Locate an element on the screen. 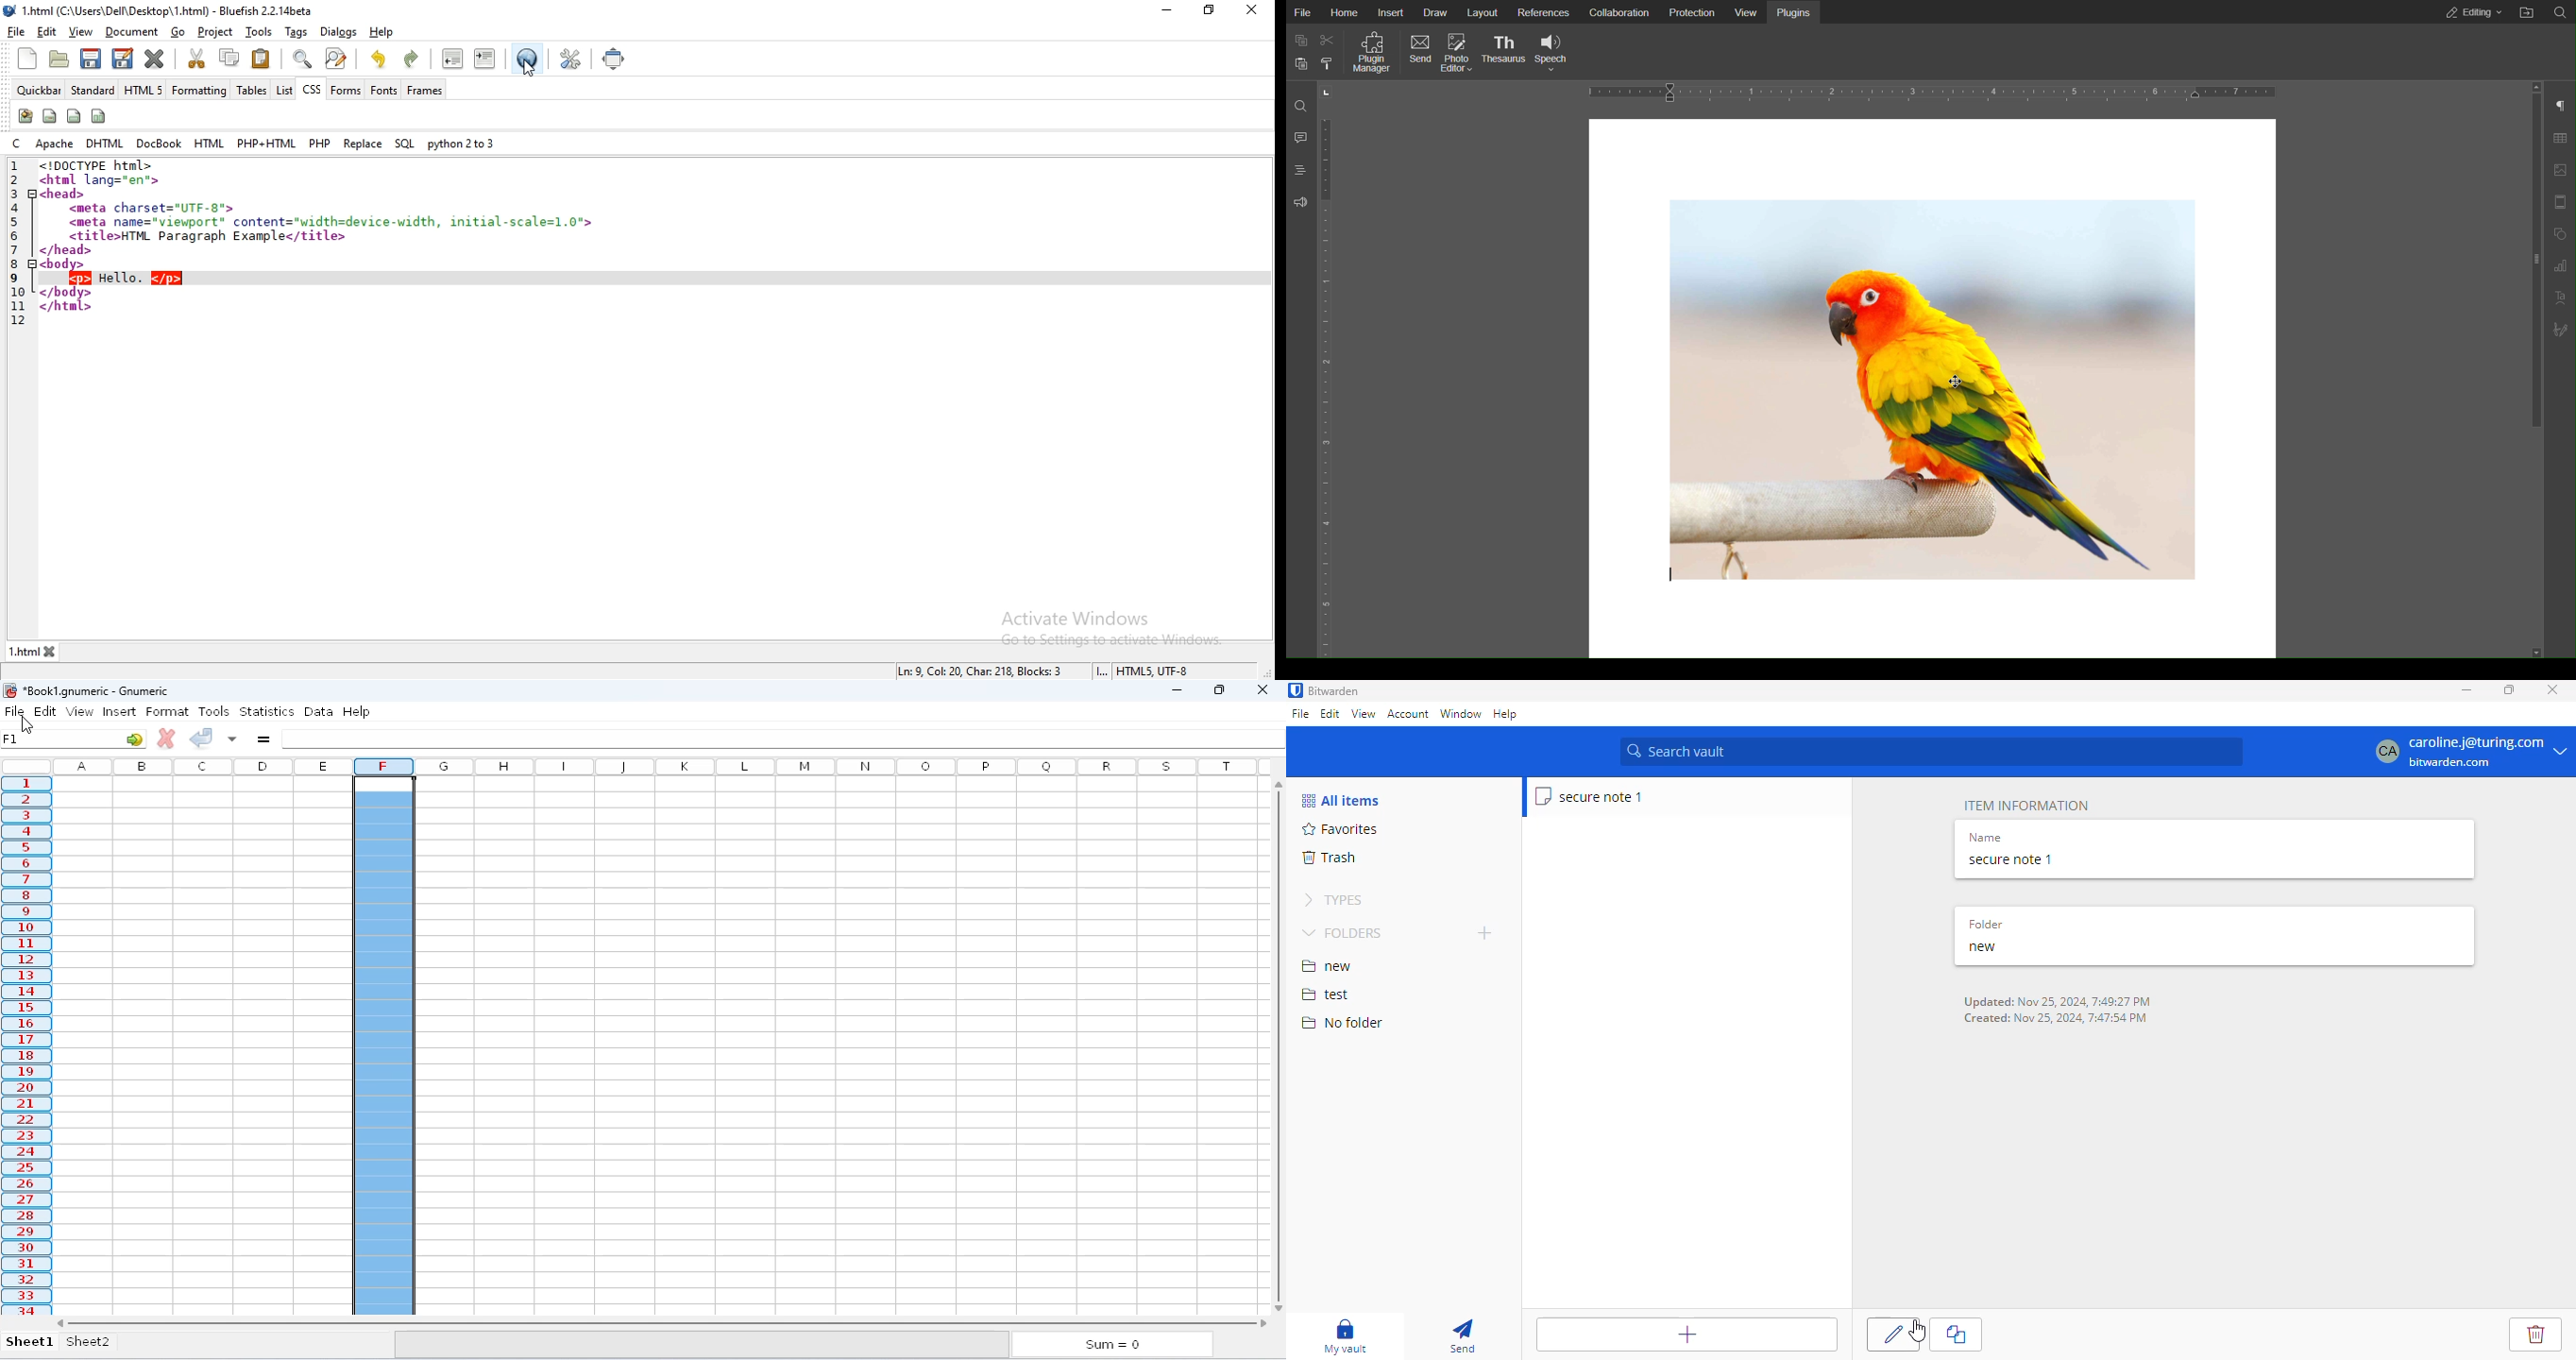 The height and width of the screenshot is (1372, 2576). selected column is located at coordinates (25, 1045).